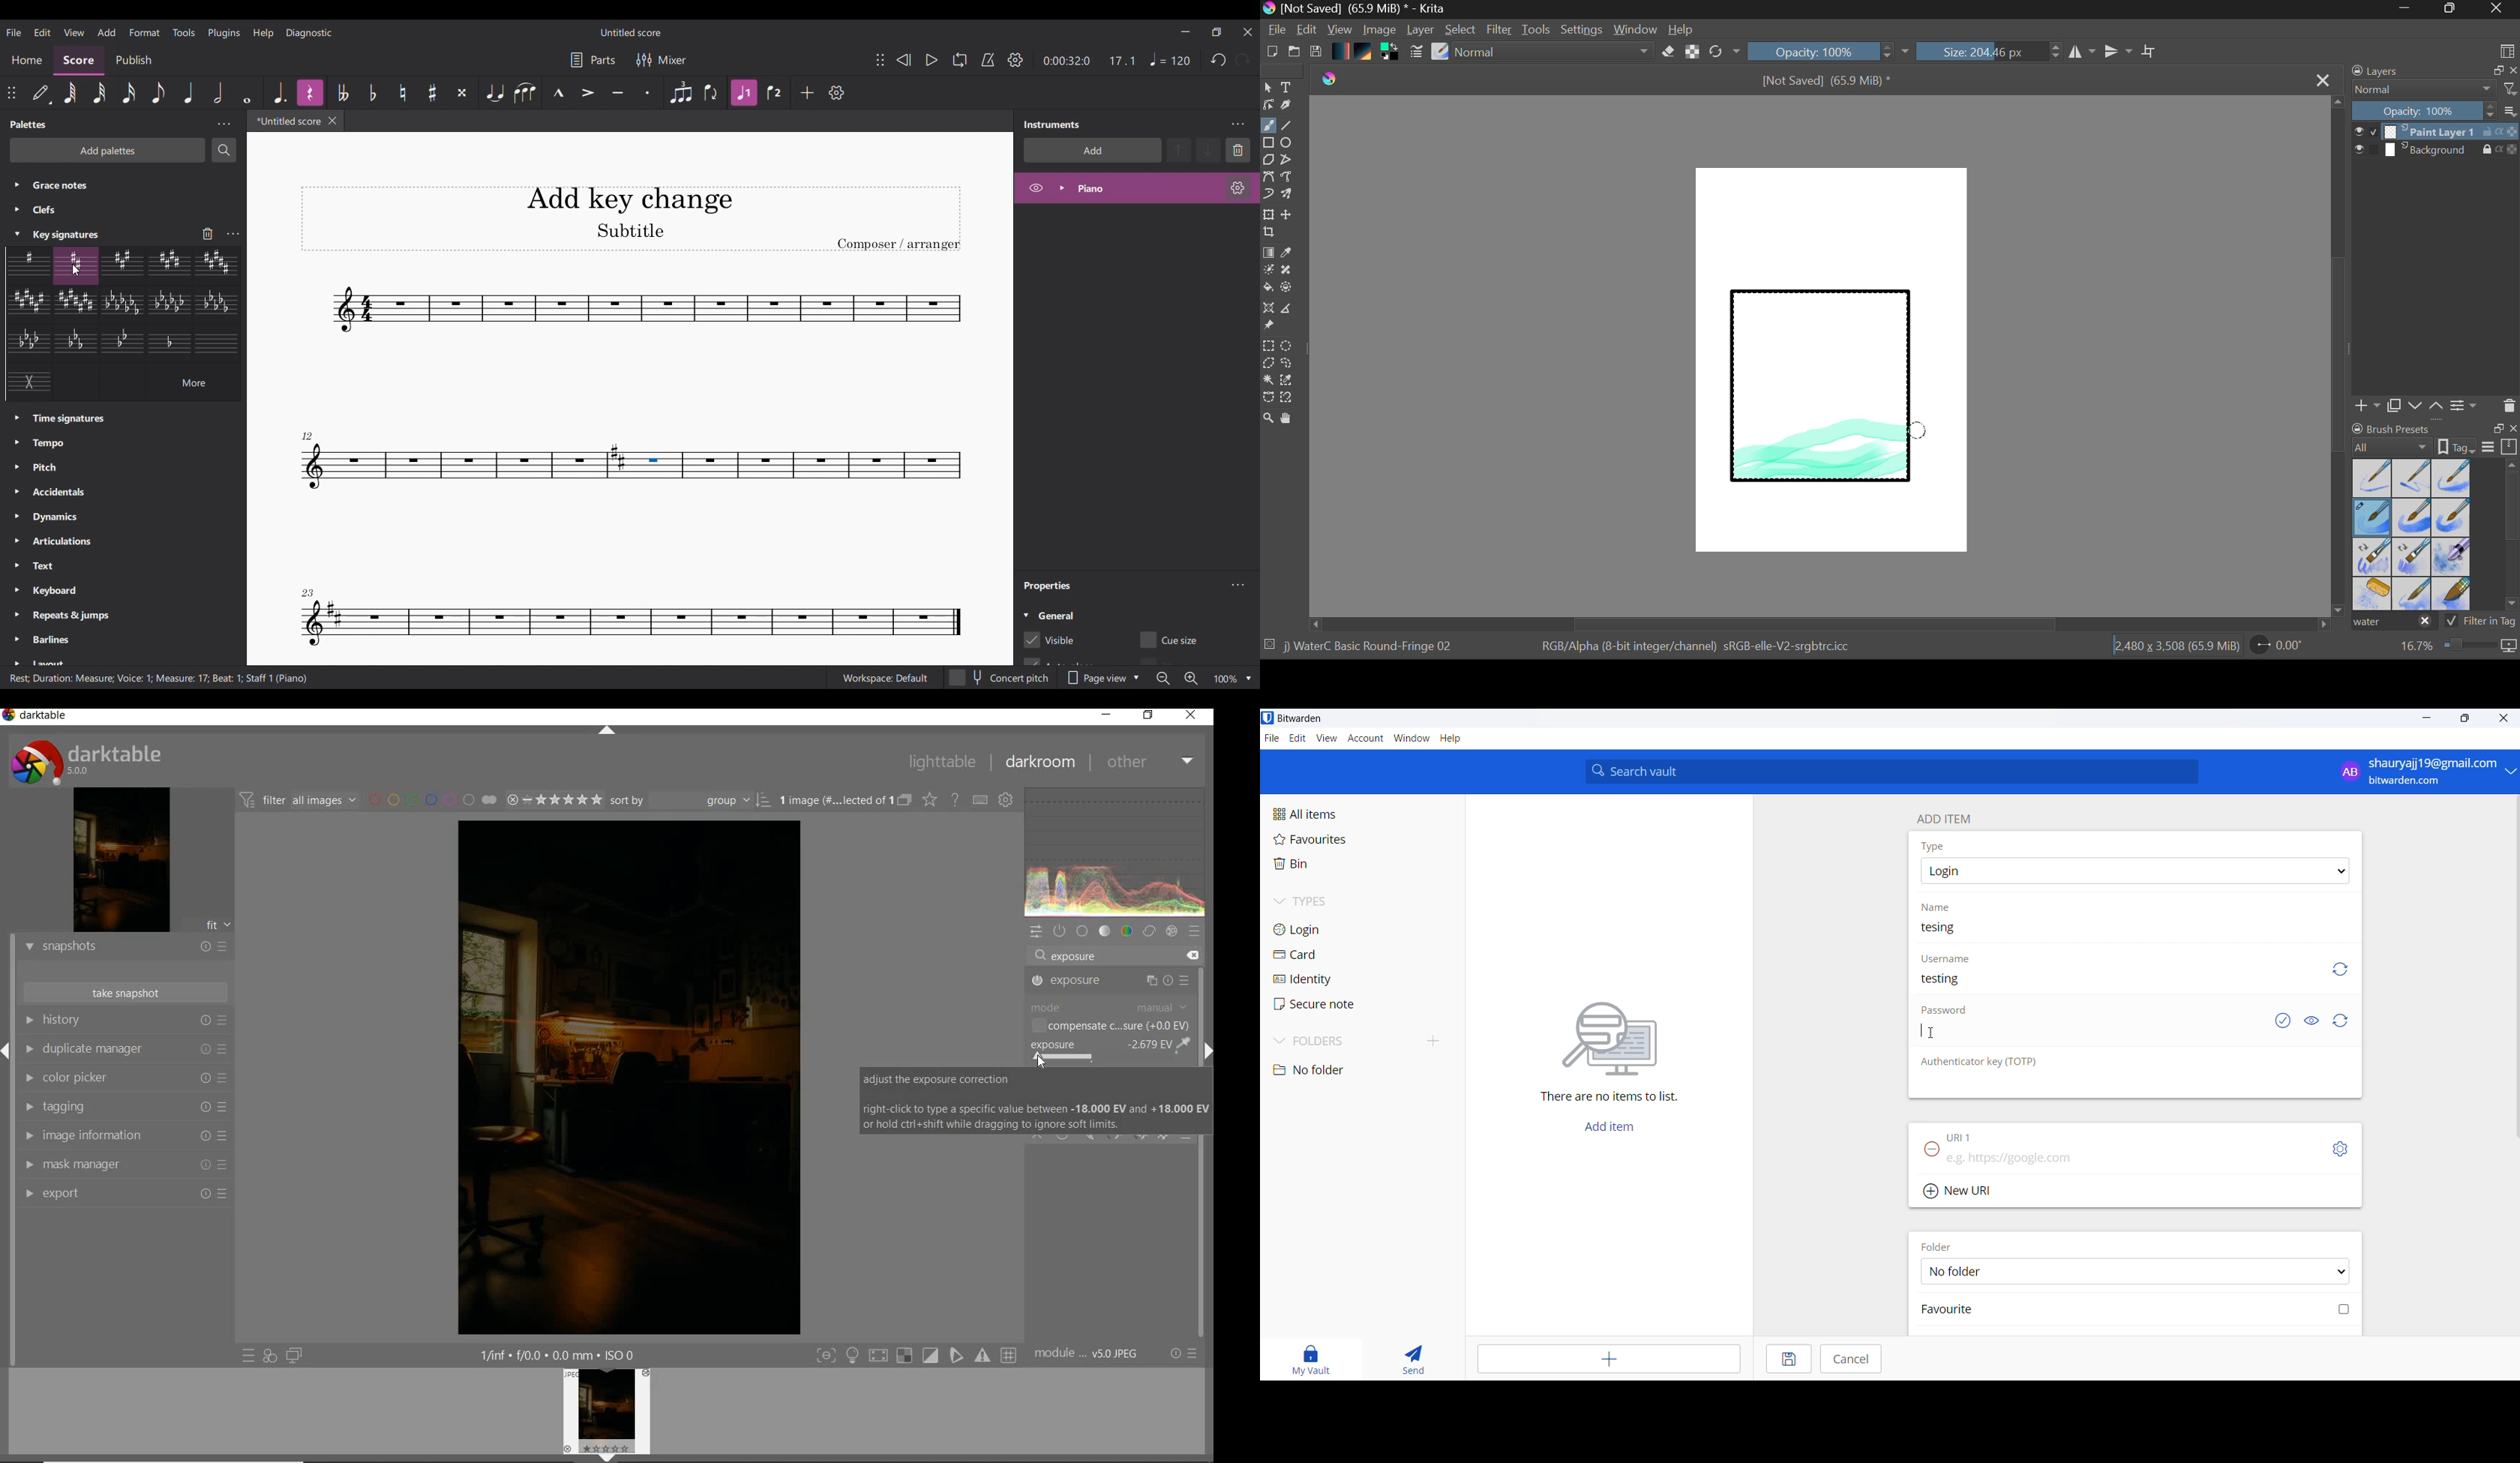 The width and height of the screenshot is (2520, 1484). What do you see at coordinates (1339, 1043) in the screenshot?
I see `folders` at bounding box center [1339, 1043].